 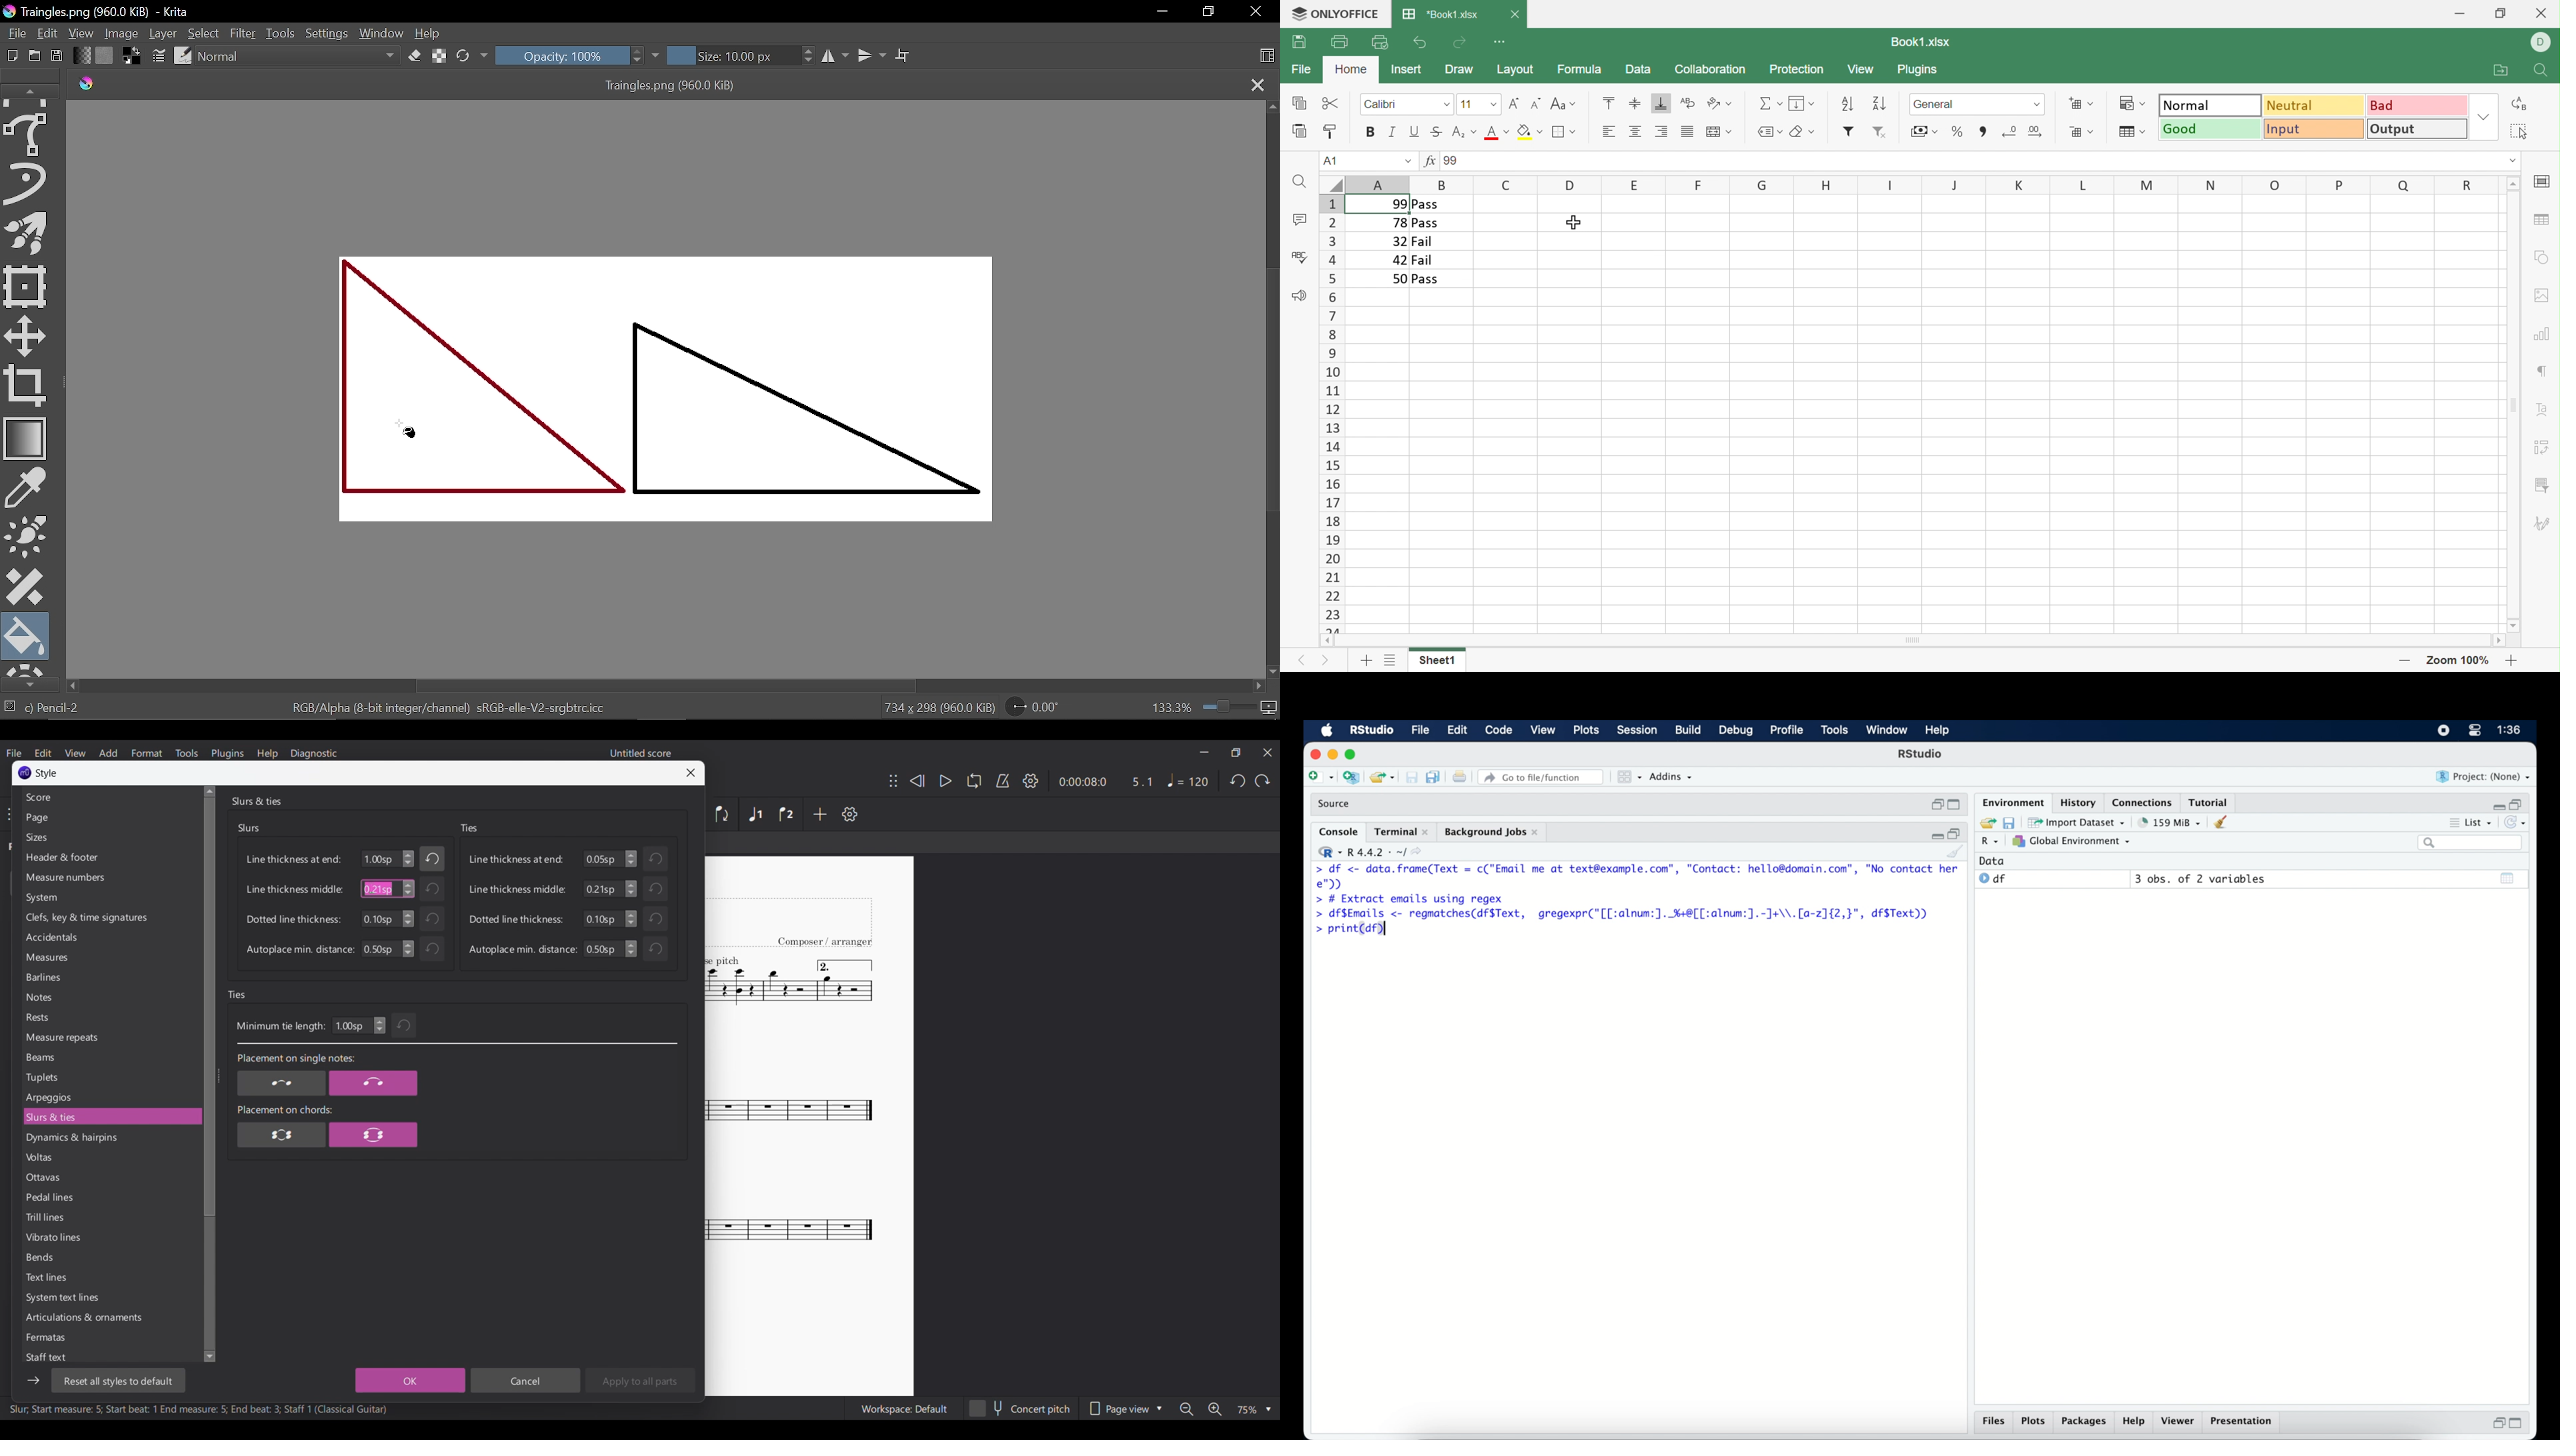 I want to click on maximize, so click(x=1953, y=805).